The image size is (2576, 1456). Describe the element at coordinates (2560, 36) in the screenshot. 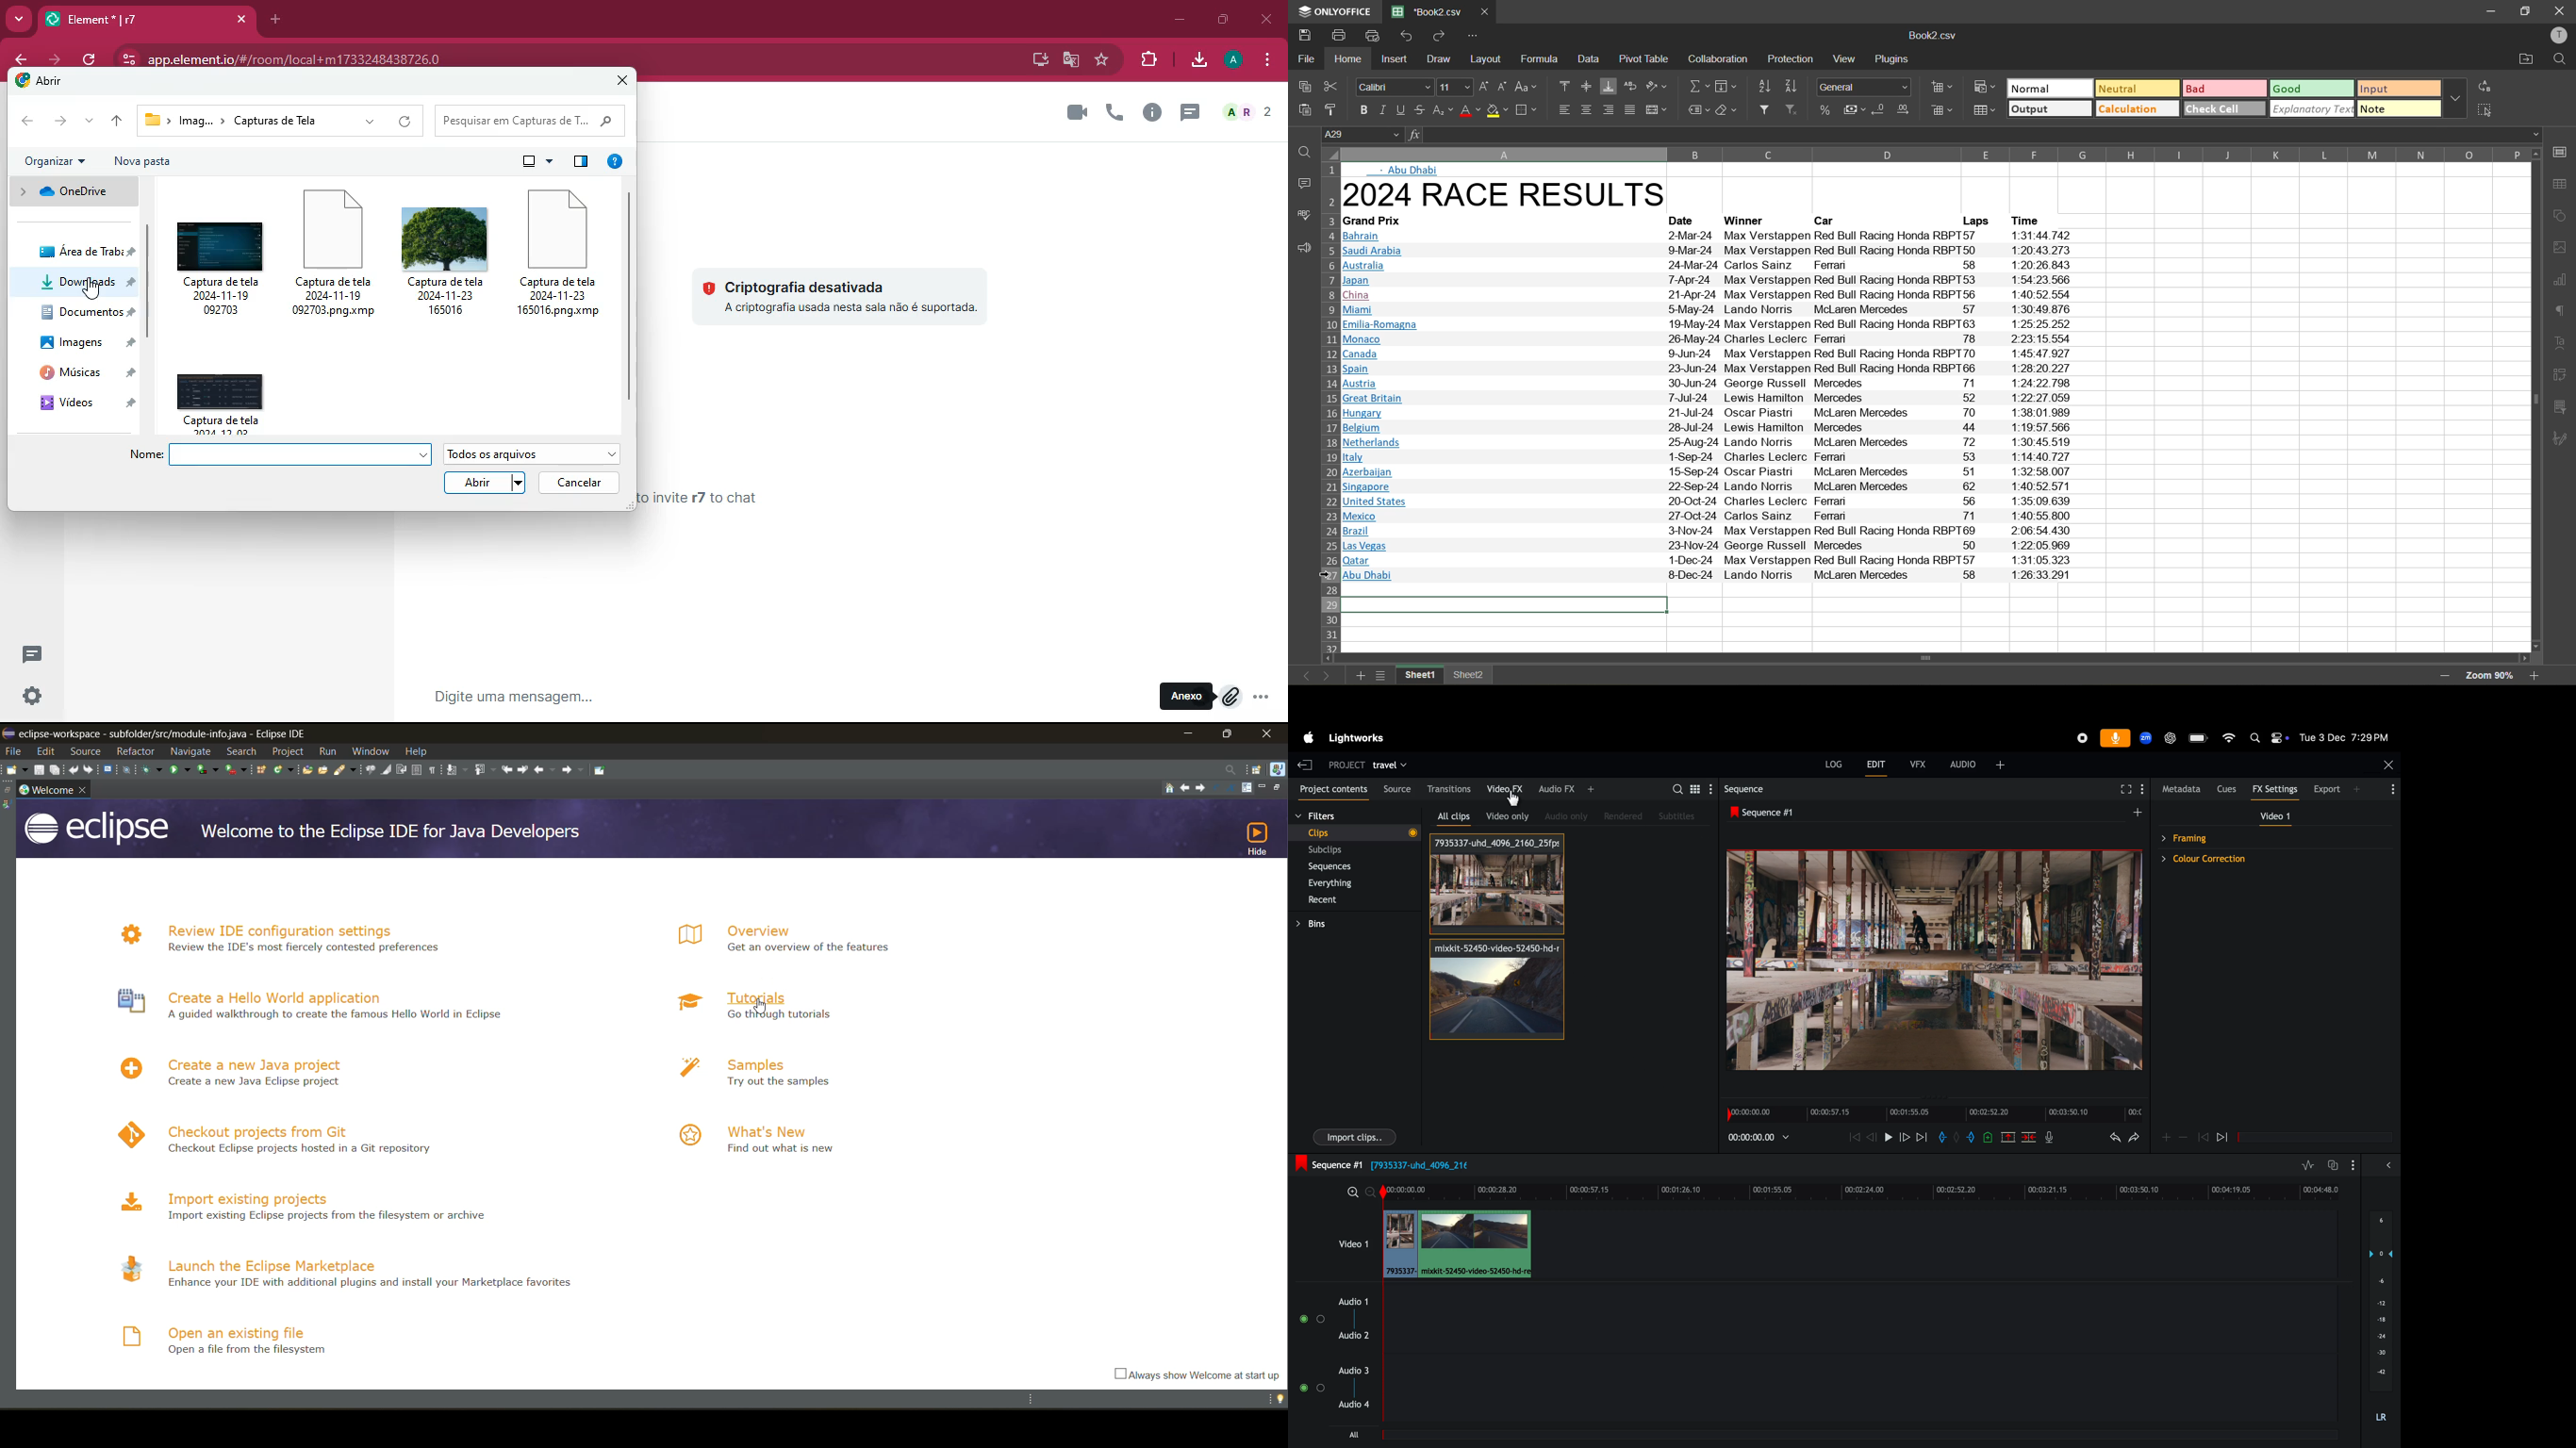

I see `profile` at that location.